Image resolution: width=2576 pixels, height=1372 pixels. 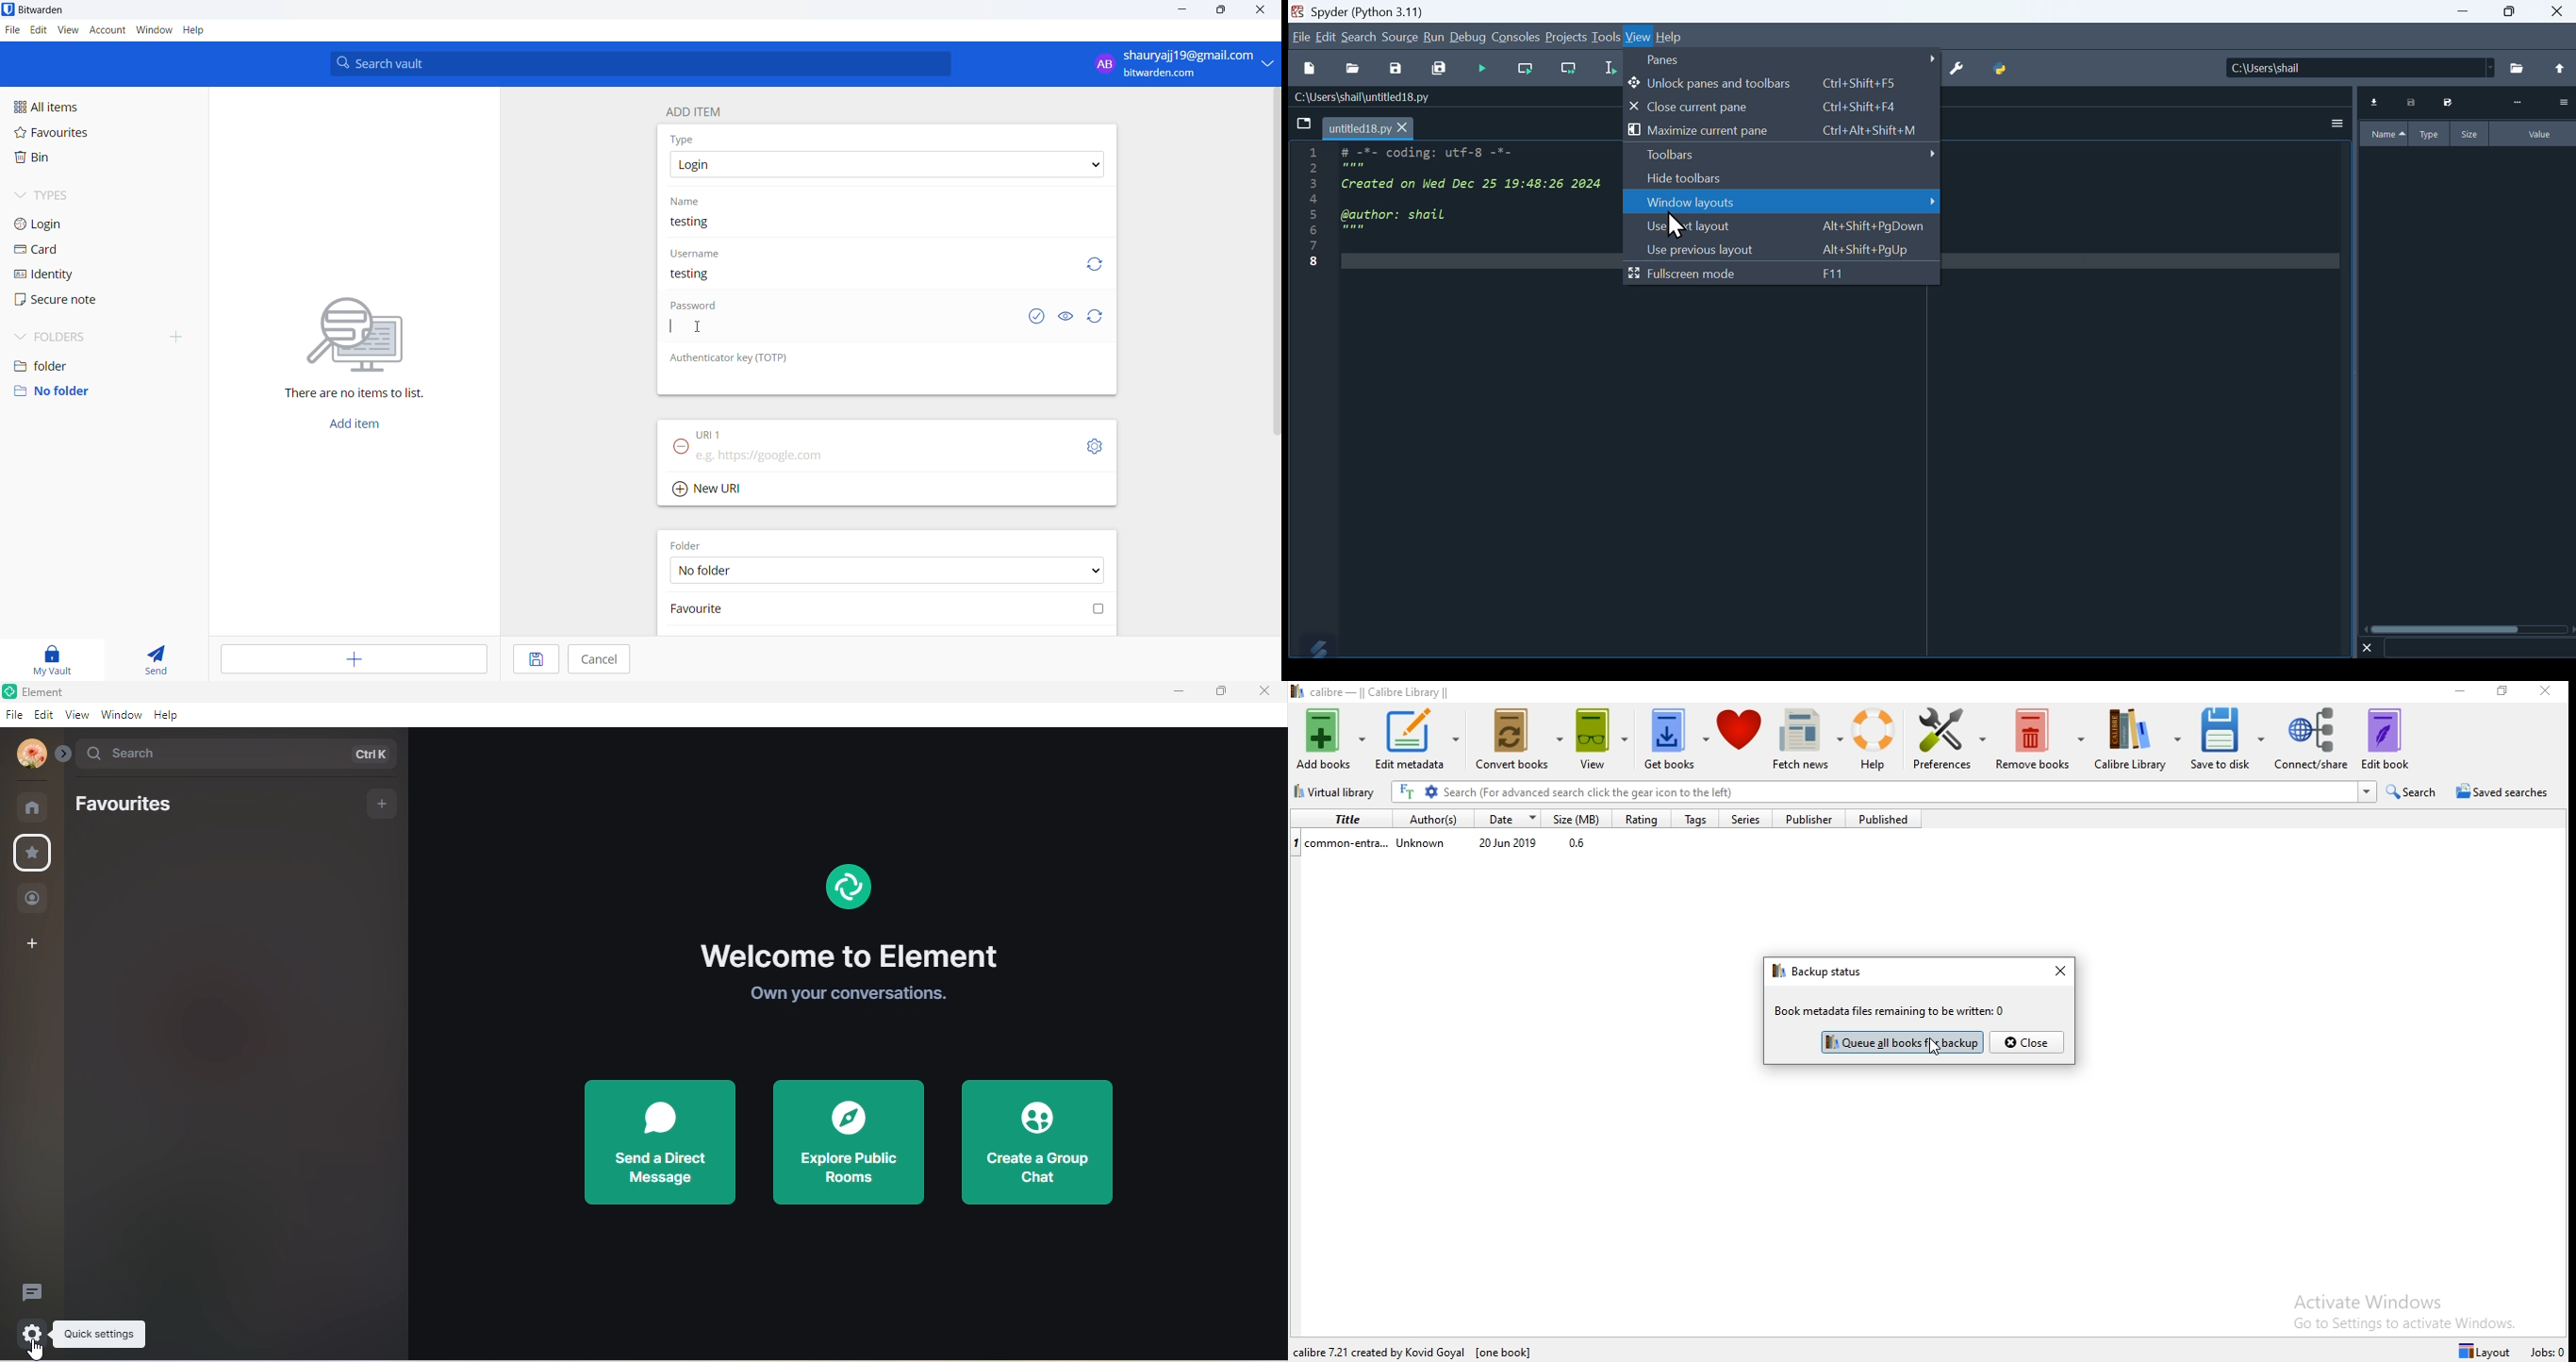 I want to click on account, so click(x=106, y=31).